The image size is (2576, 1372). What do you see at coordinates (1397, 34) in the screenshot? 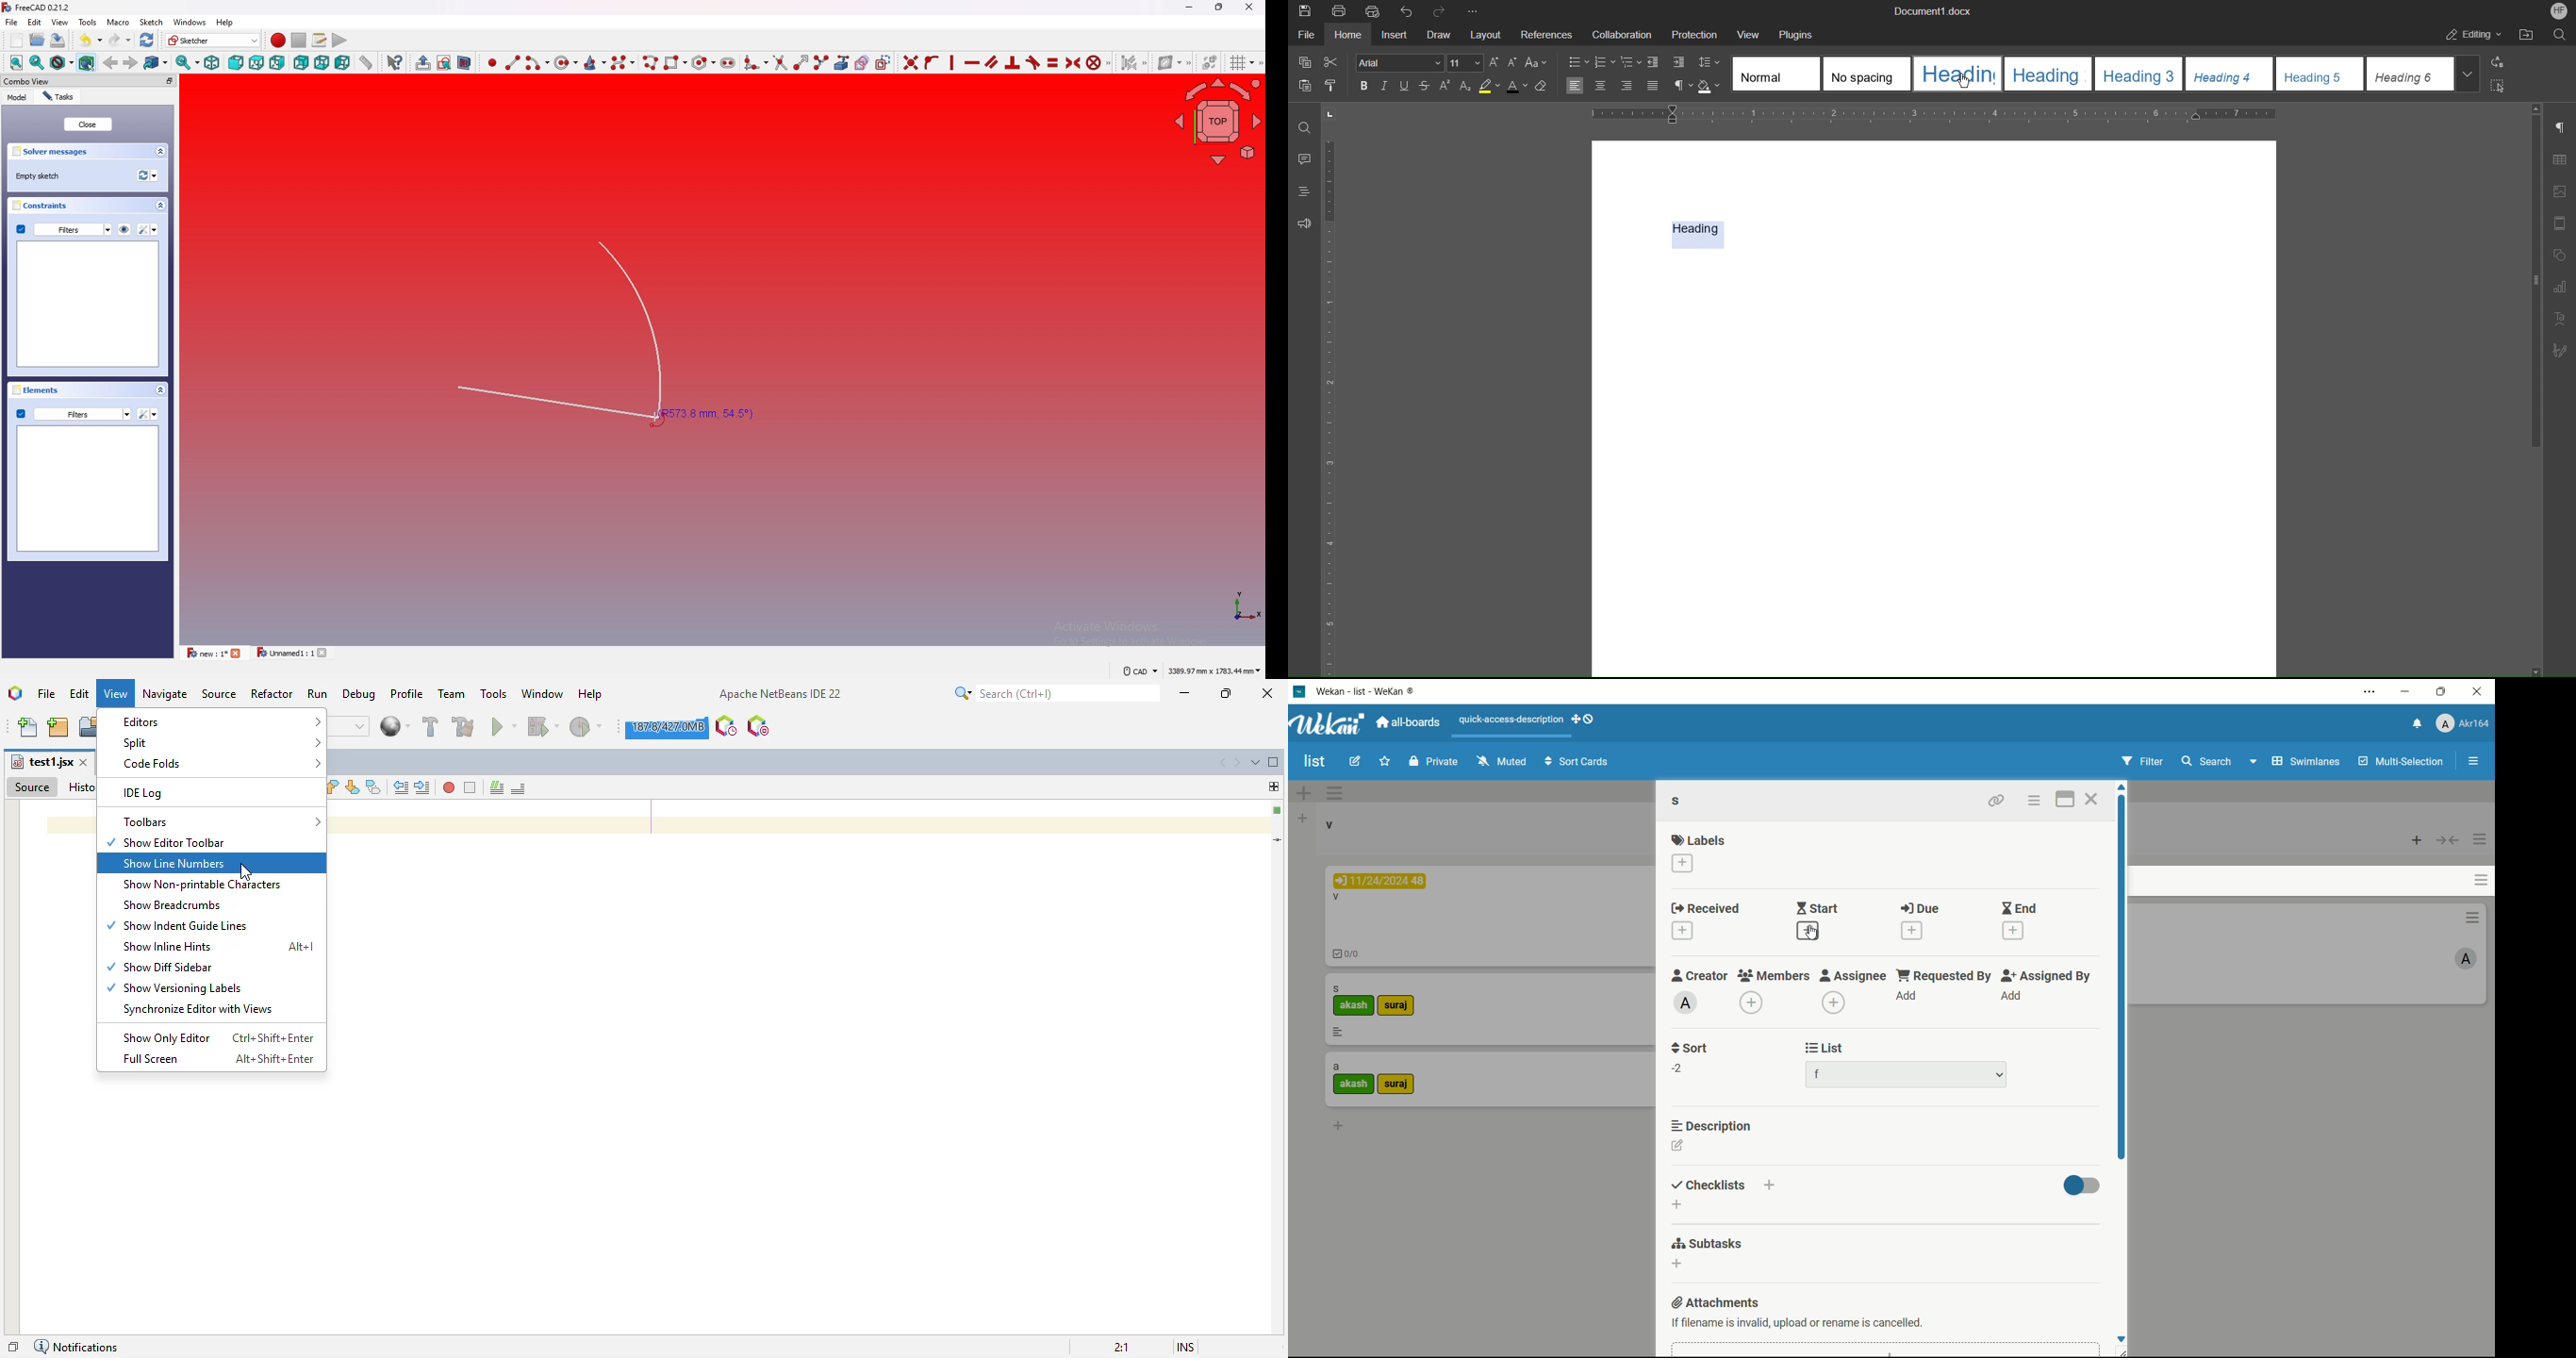
I see `Insert` at bounding box center [1397, 34].